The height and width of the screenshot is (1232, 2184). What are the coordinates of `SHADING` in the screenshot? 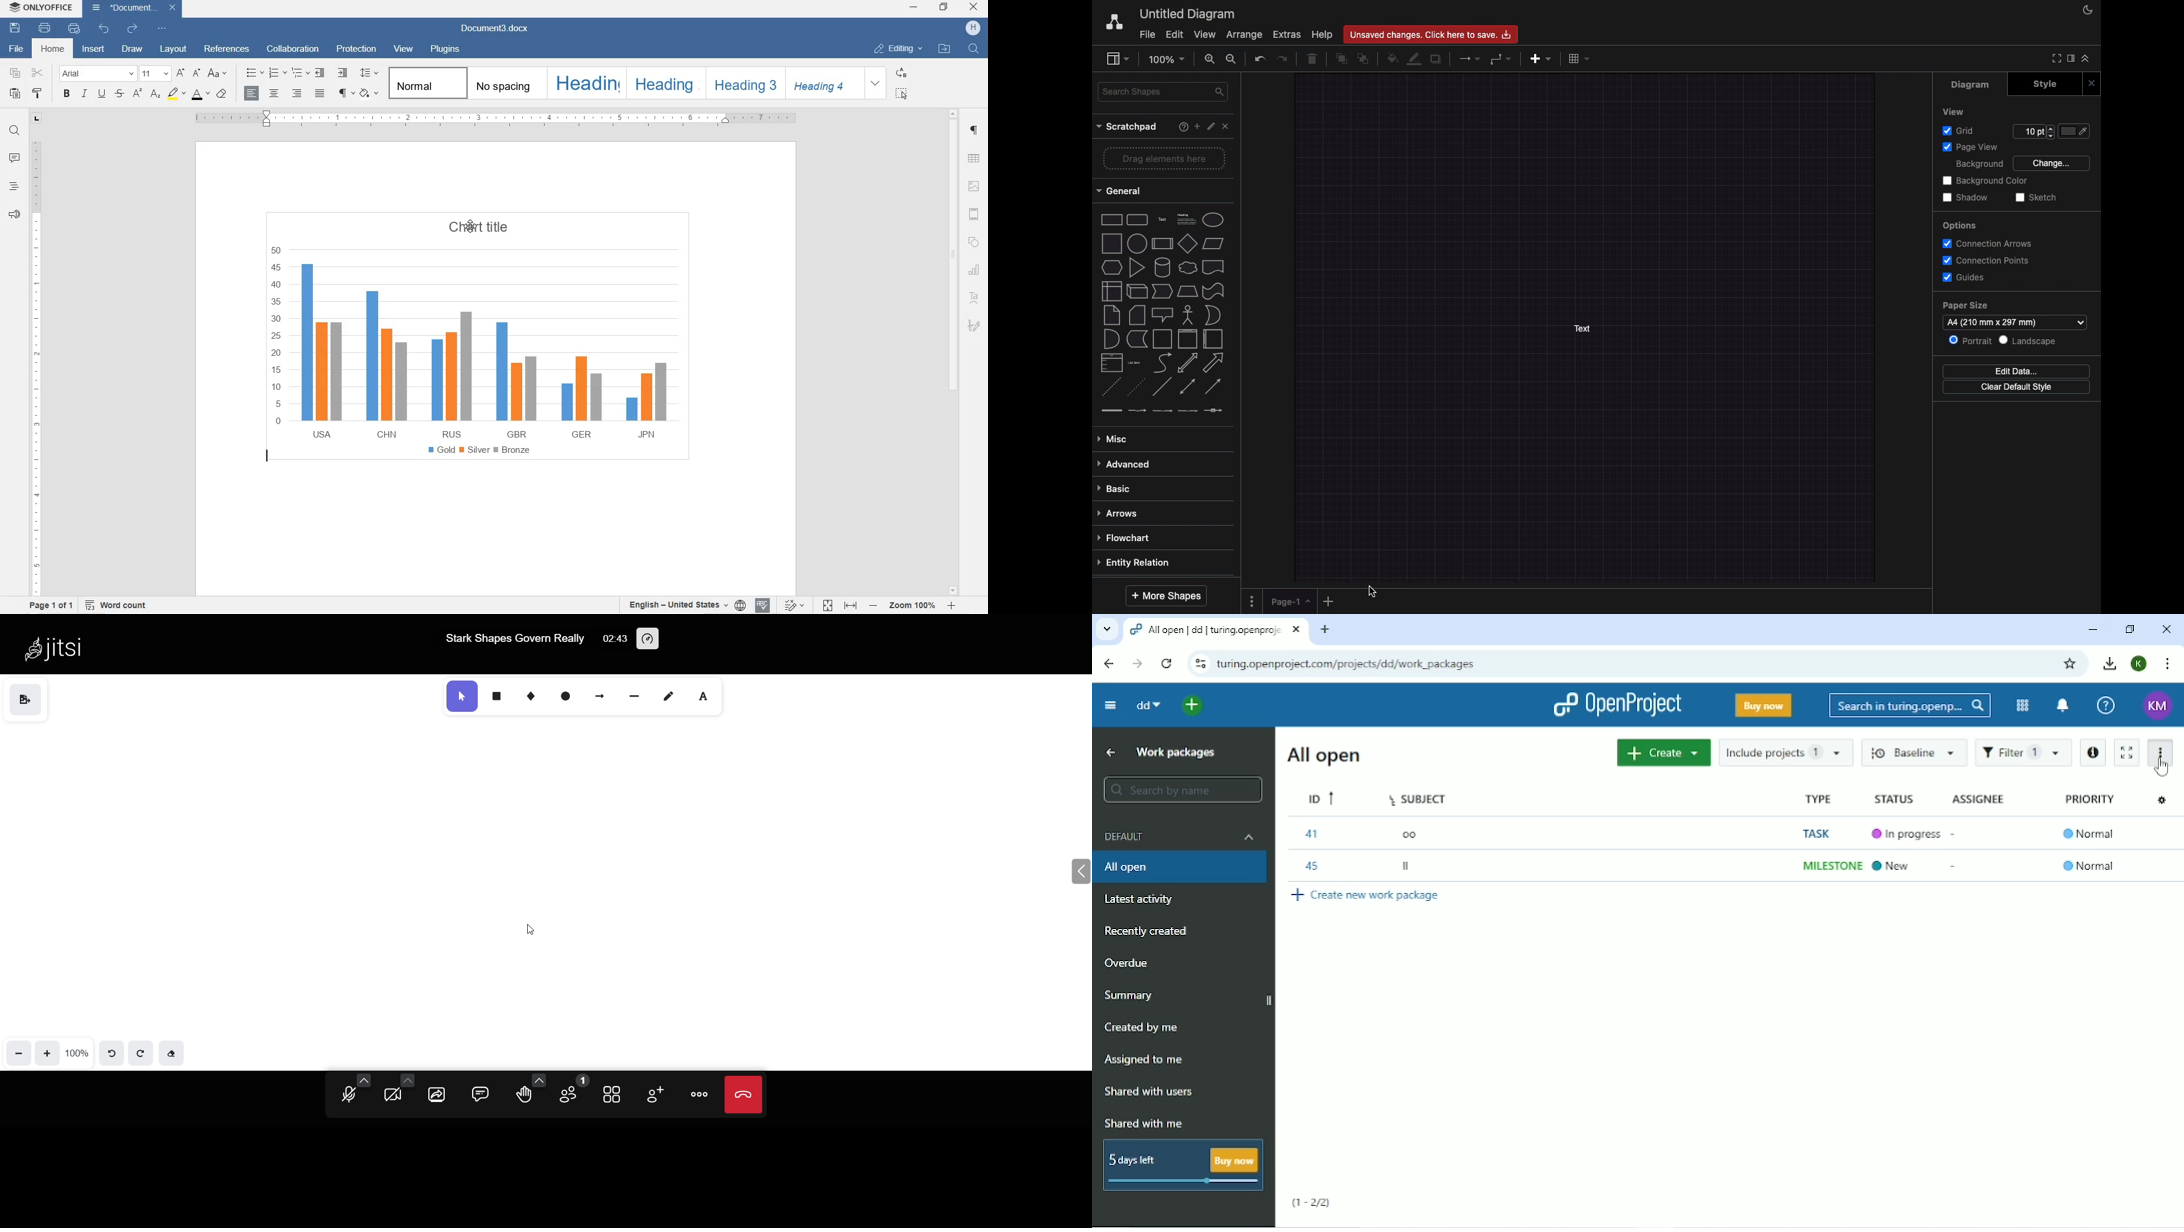 It's located at (370, 93).